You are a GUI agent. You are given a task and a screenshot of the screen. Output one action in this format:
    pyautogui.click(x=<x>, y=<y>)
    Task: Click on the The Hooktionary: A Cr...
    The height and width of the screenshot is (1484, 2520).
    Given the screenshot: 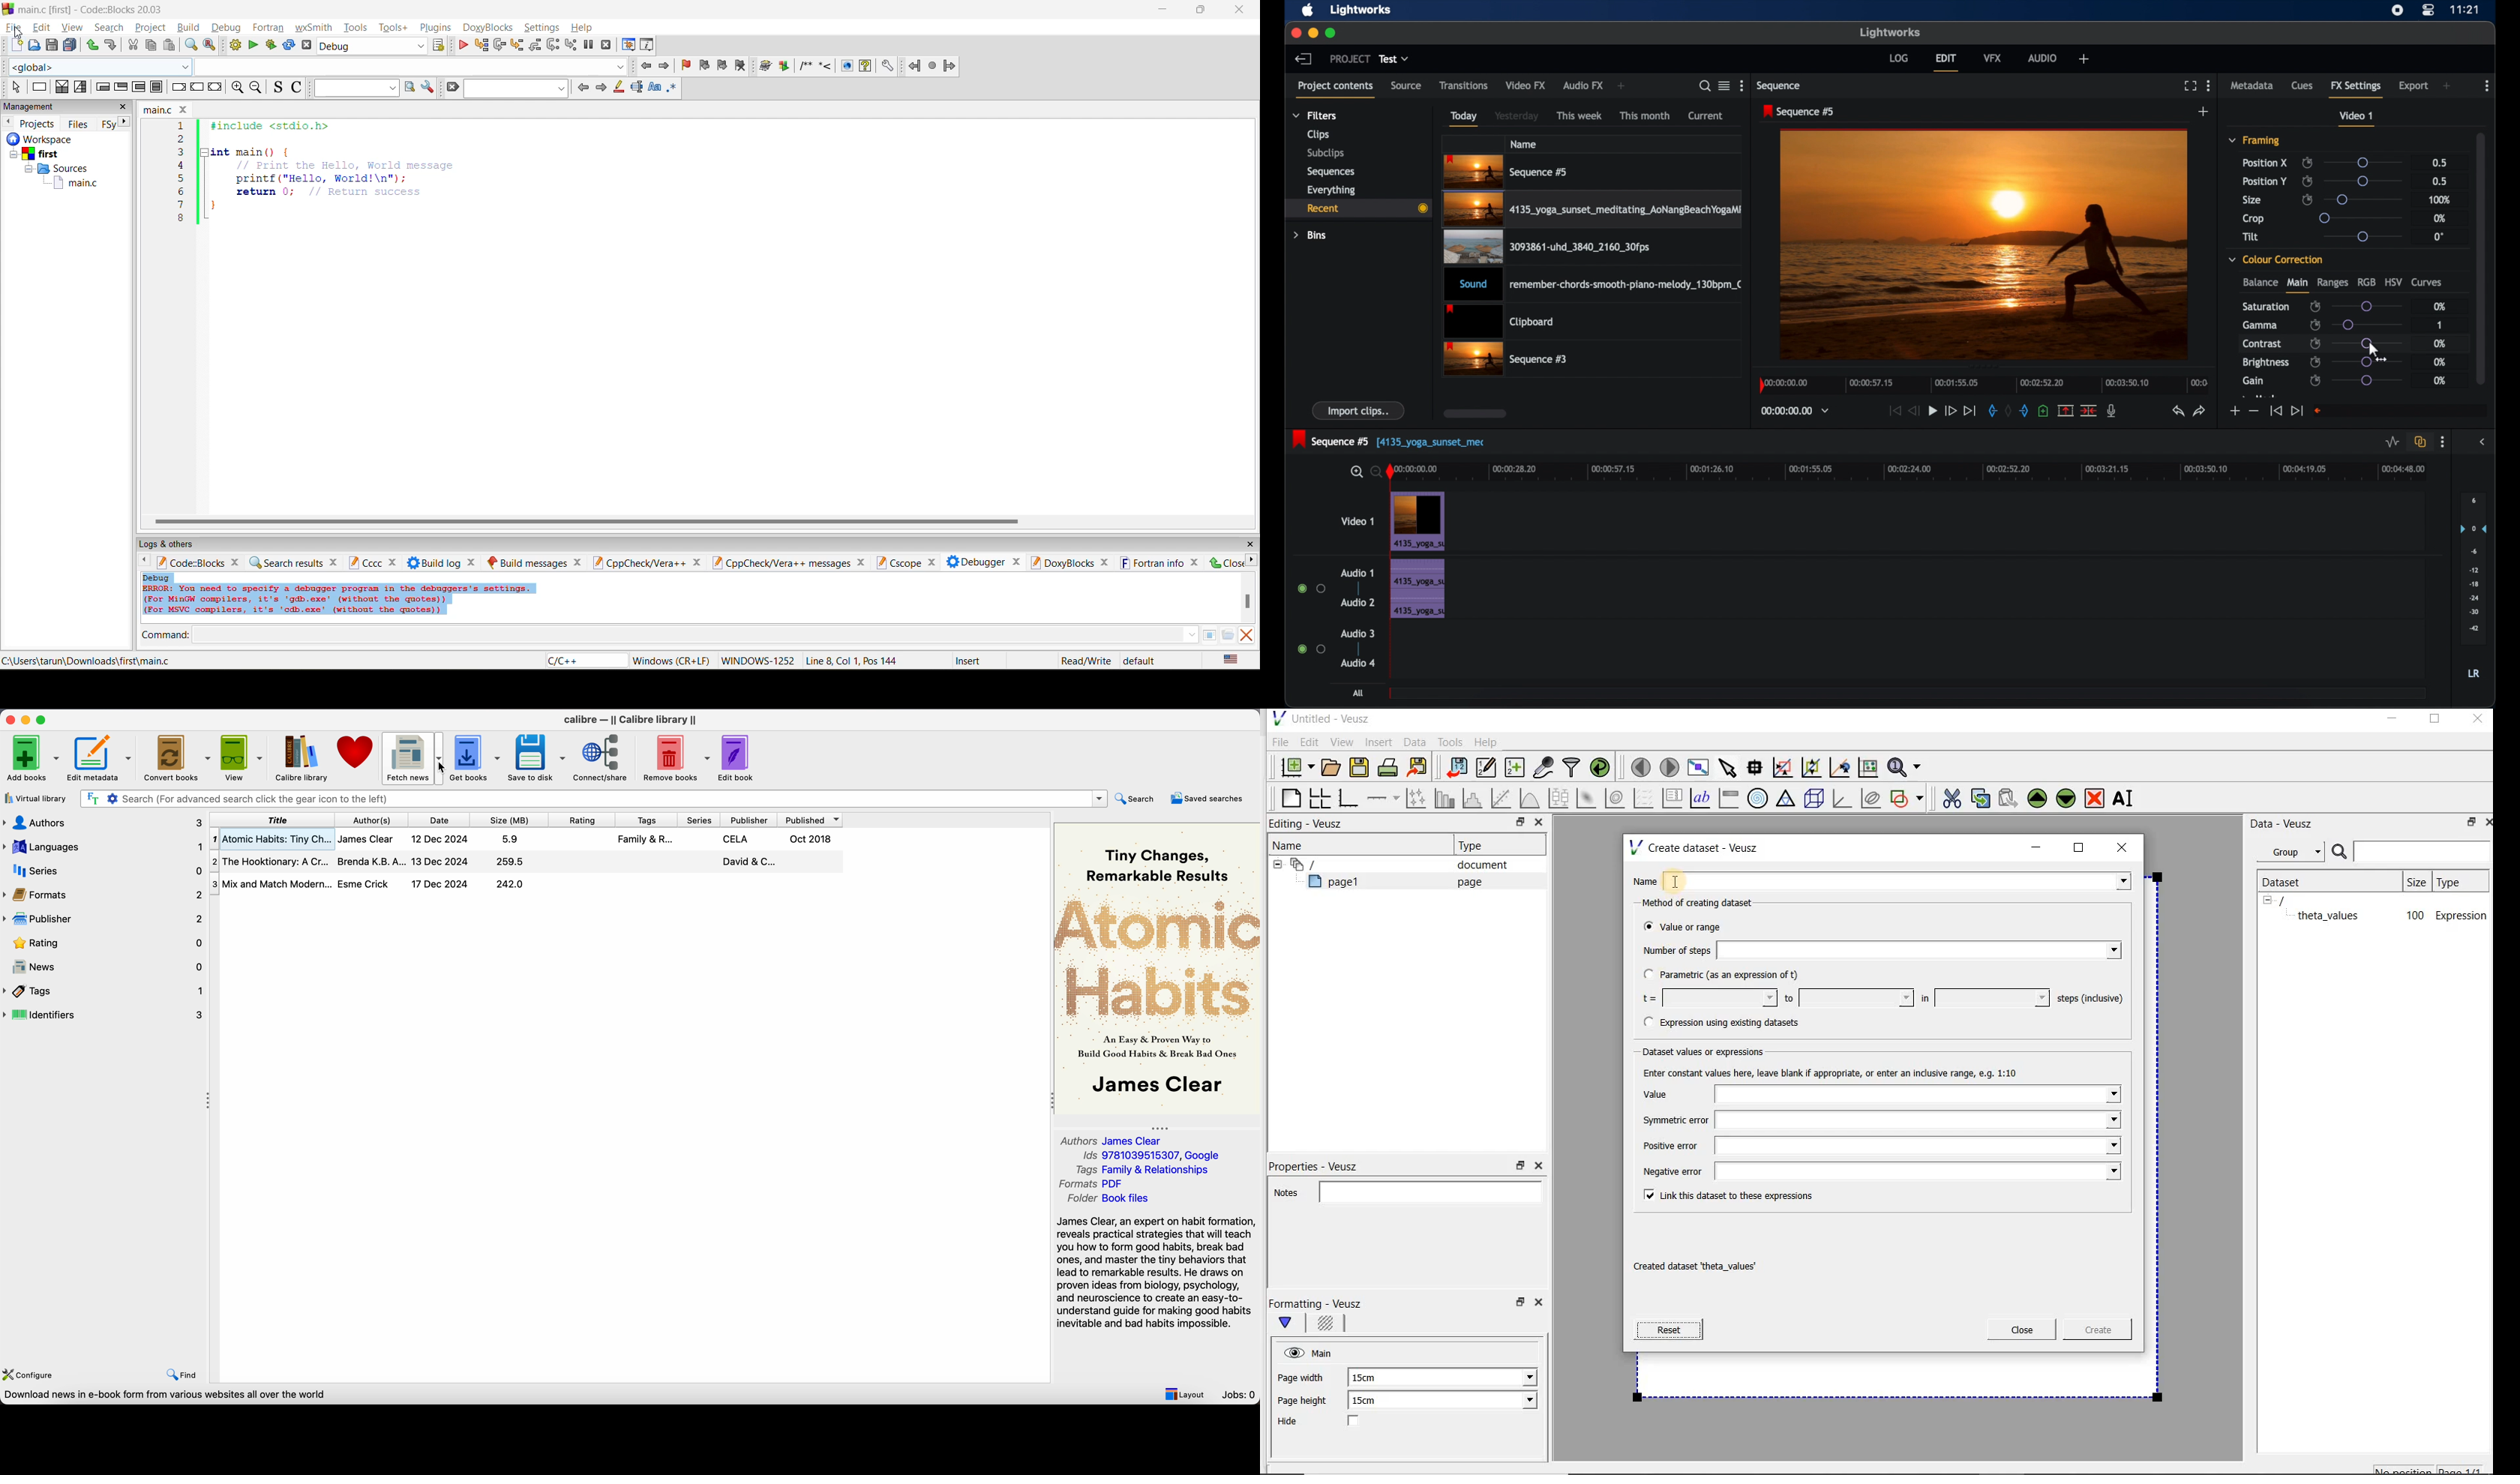 What is the action you would take?
    pyautogui.click(x=270, y=862)
    